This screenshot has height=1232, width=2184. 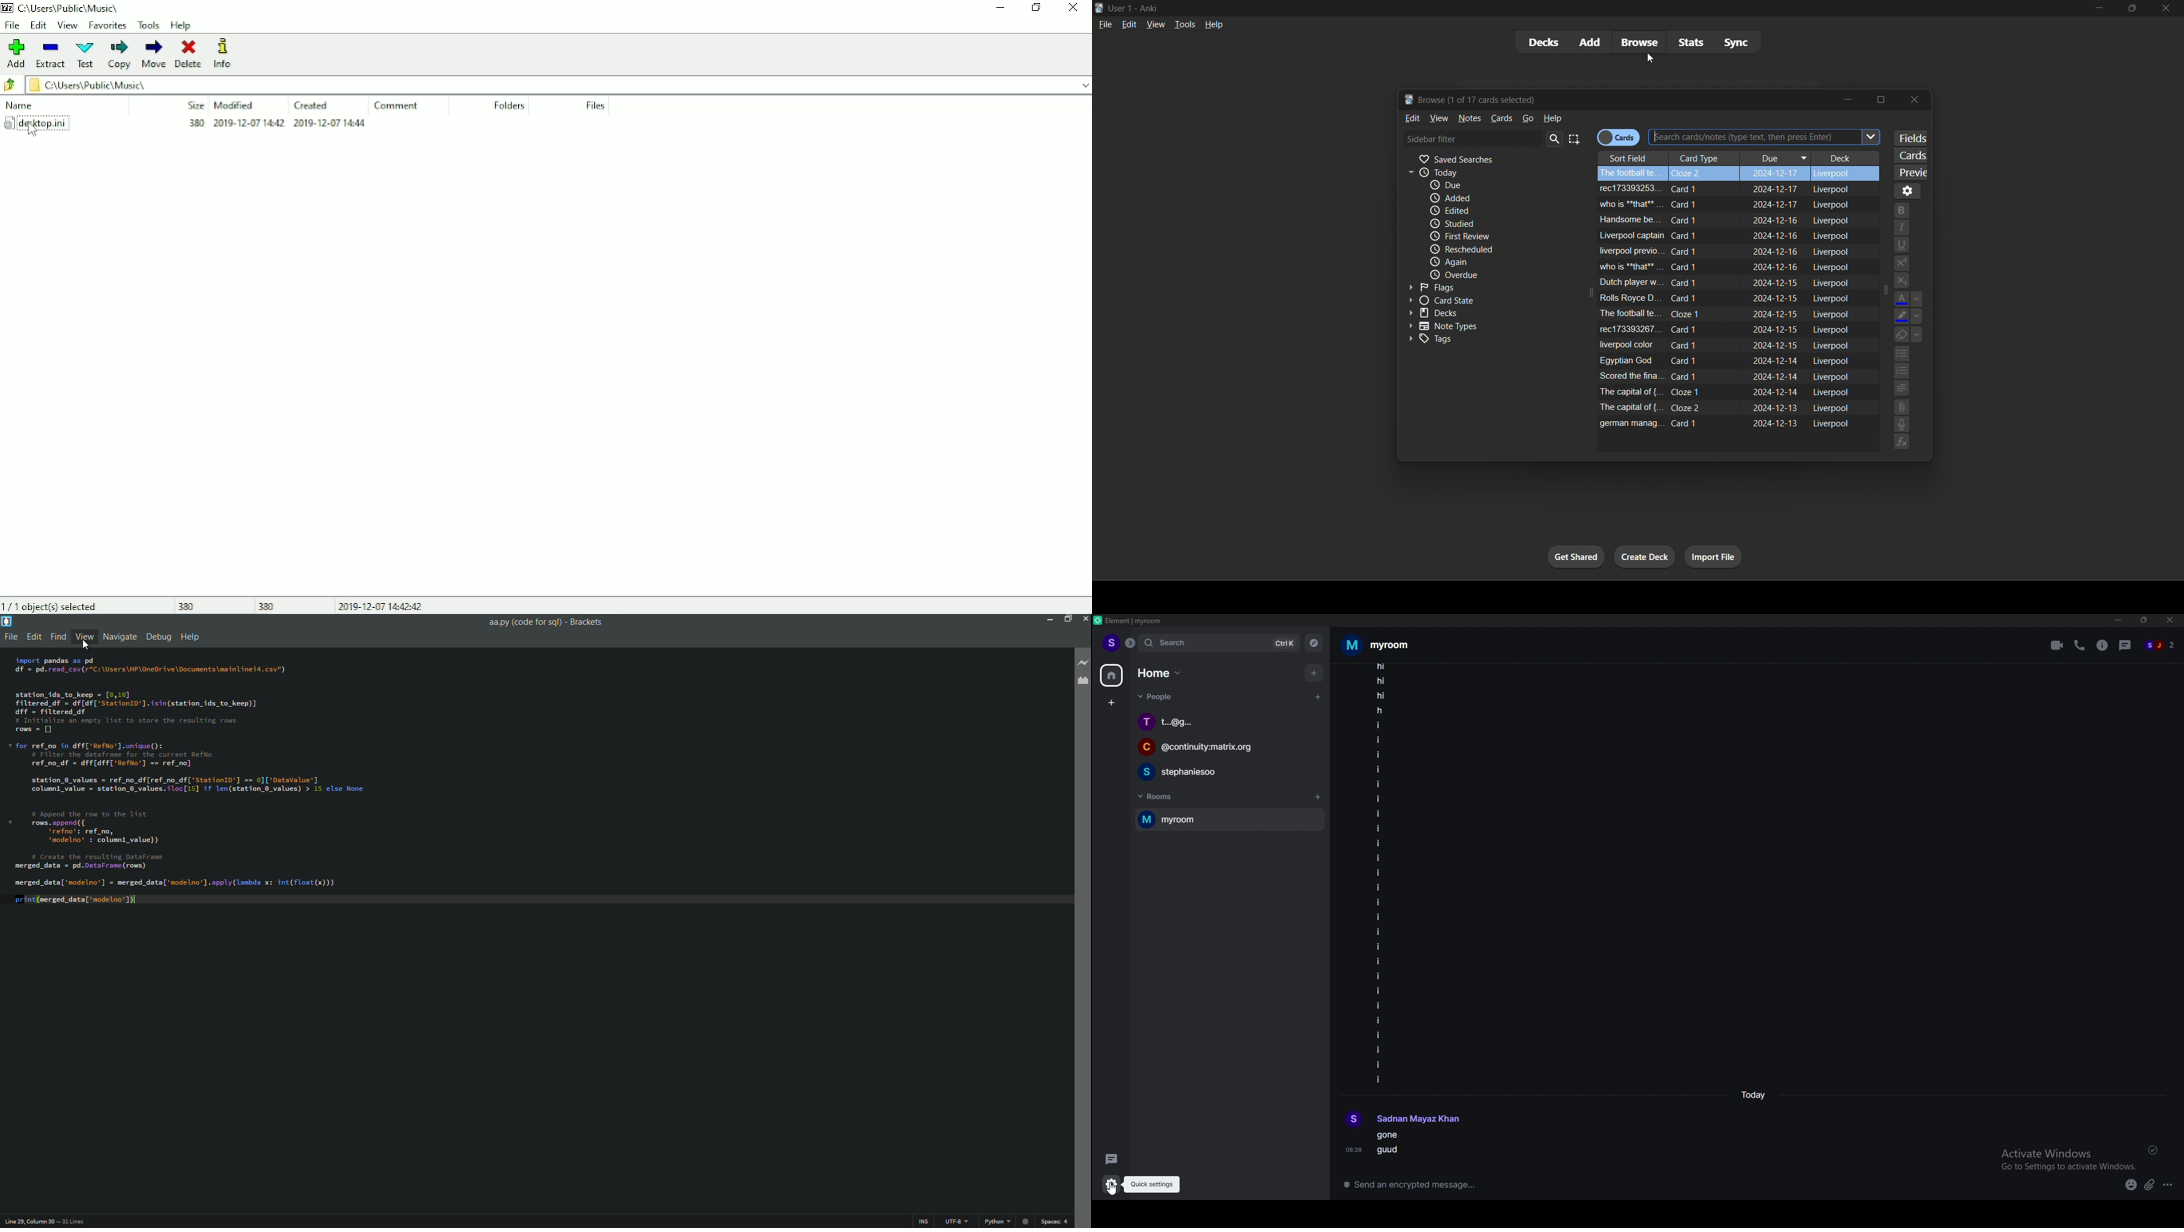 What do you see at coordinates (1837, 392) in the screenshot?
I see `liverpool` at bounding box center [1837, 392].